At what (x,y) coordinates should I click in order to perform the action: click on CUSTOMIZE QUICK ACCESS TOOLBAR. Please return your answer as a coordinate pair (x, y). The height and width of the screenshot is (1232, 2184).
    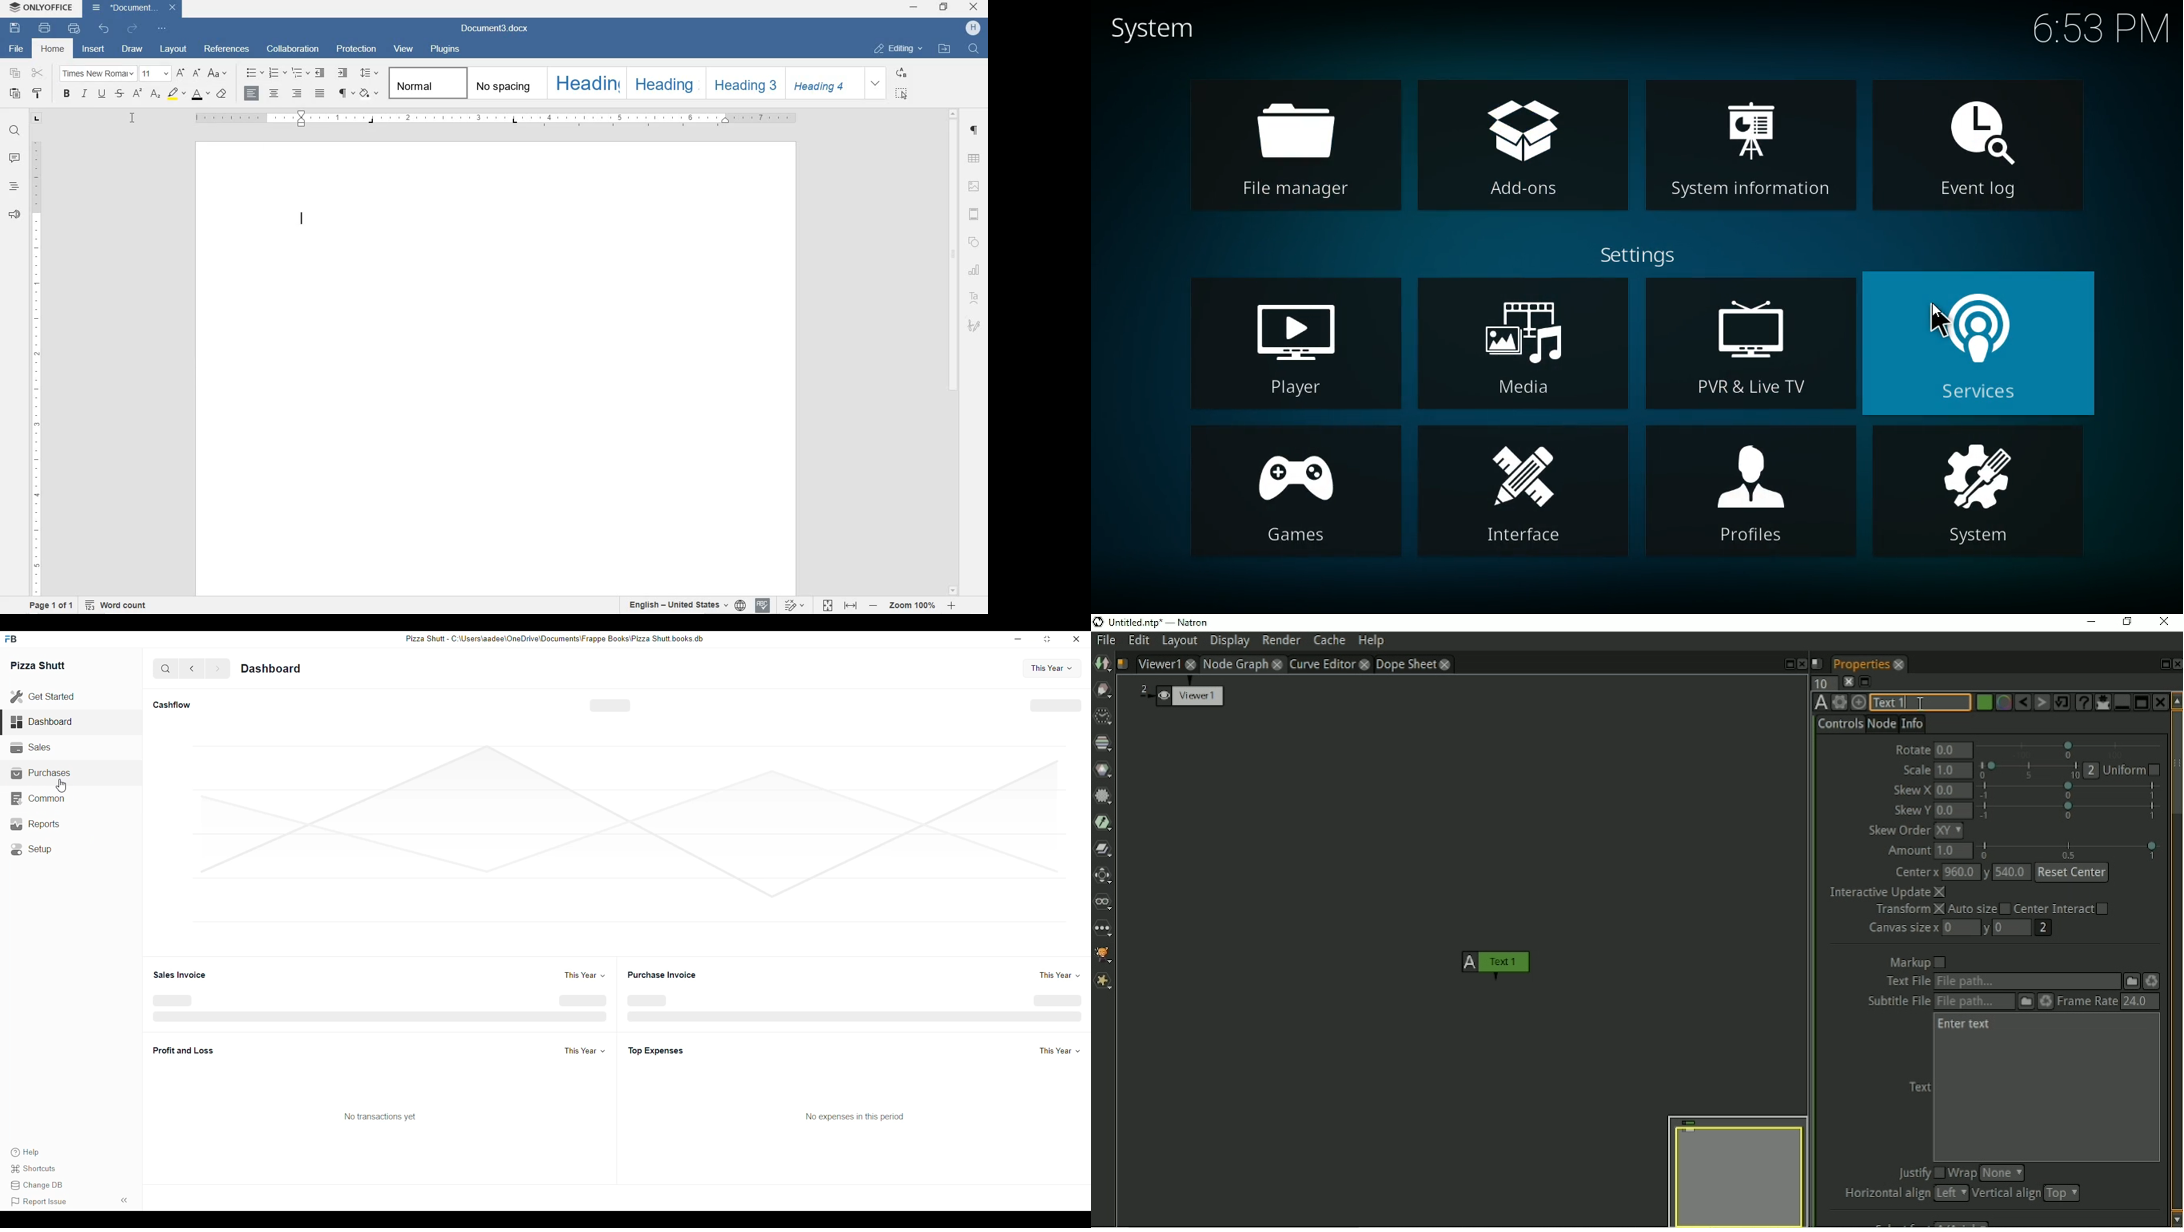
    Looking at the image, I should click on (162, 29).